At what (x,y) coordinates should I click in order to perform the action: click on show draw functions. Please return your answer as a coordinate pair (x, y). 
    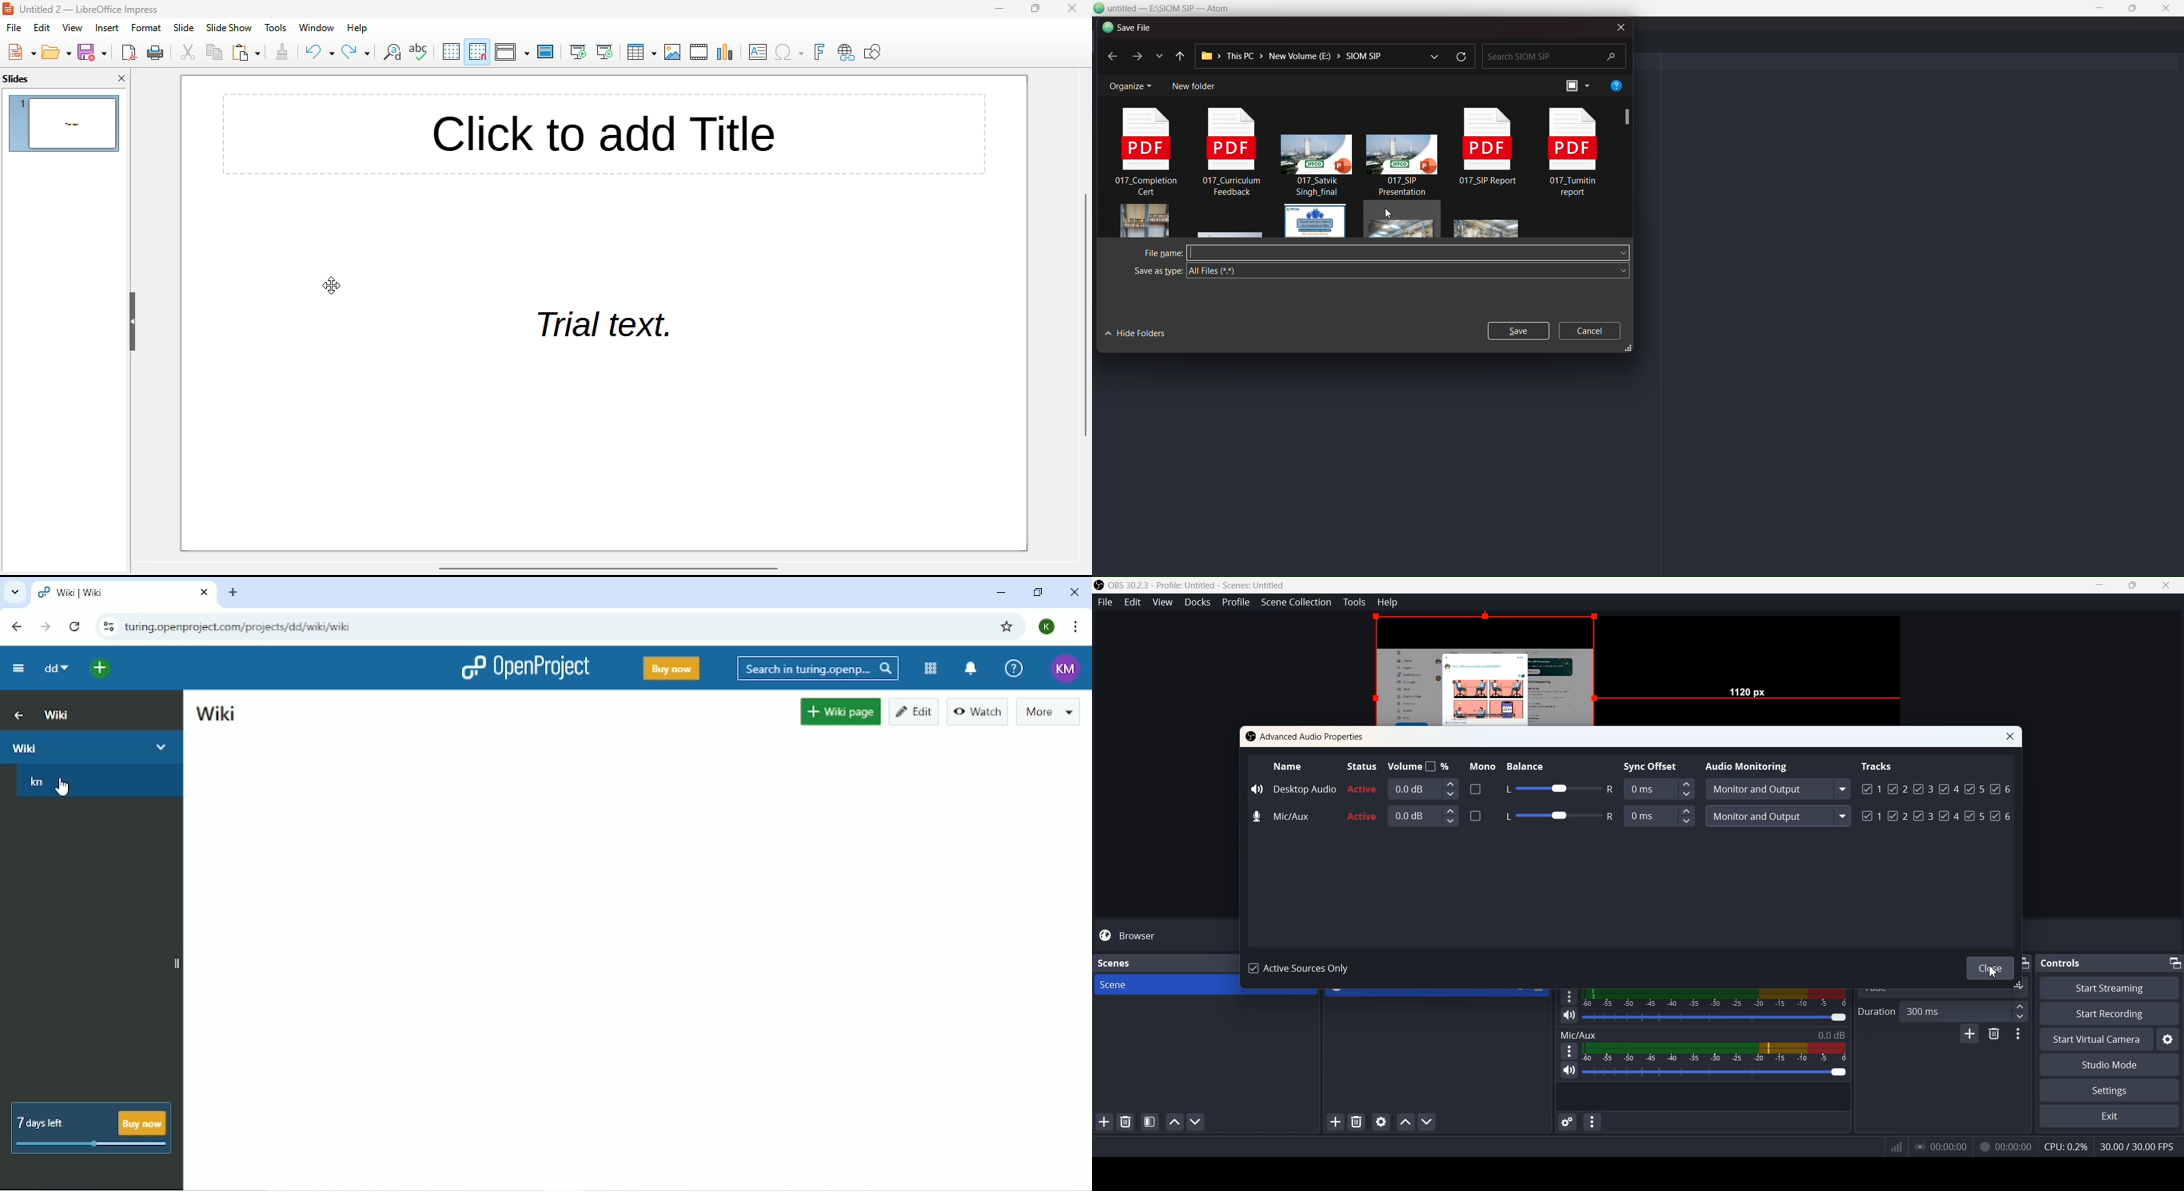
    Looking at the image, I should click on (872, 51).